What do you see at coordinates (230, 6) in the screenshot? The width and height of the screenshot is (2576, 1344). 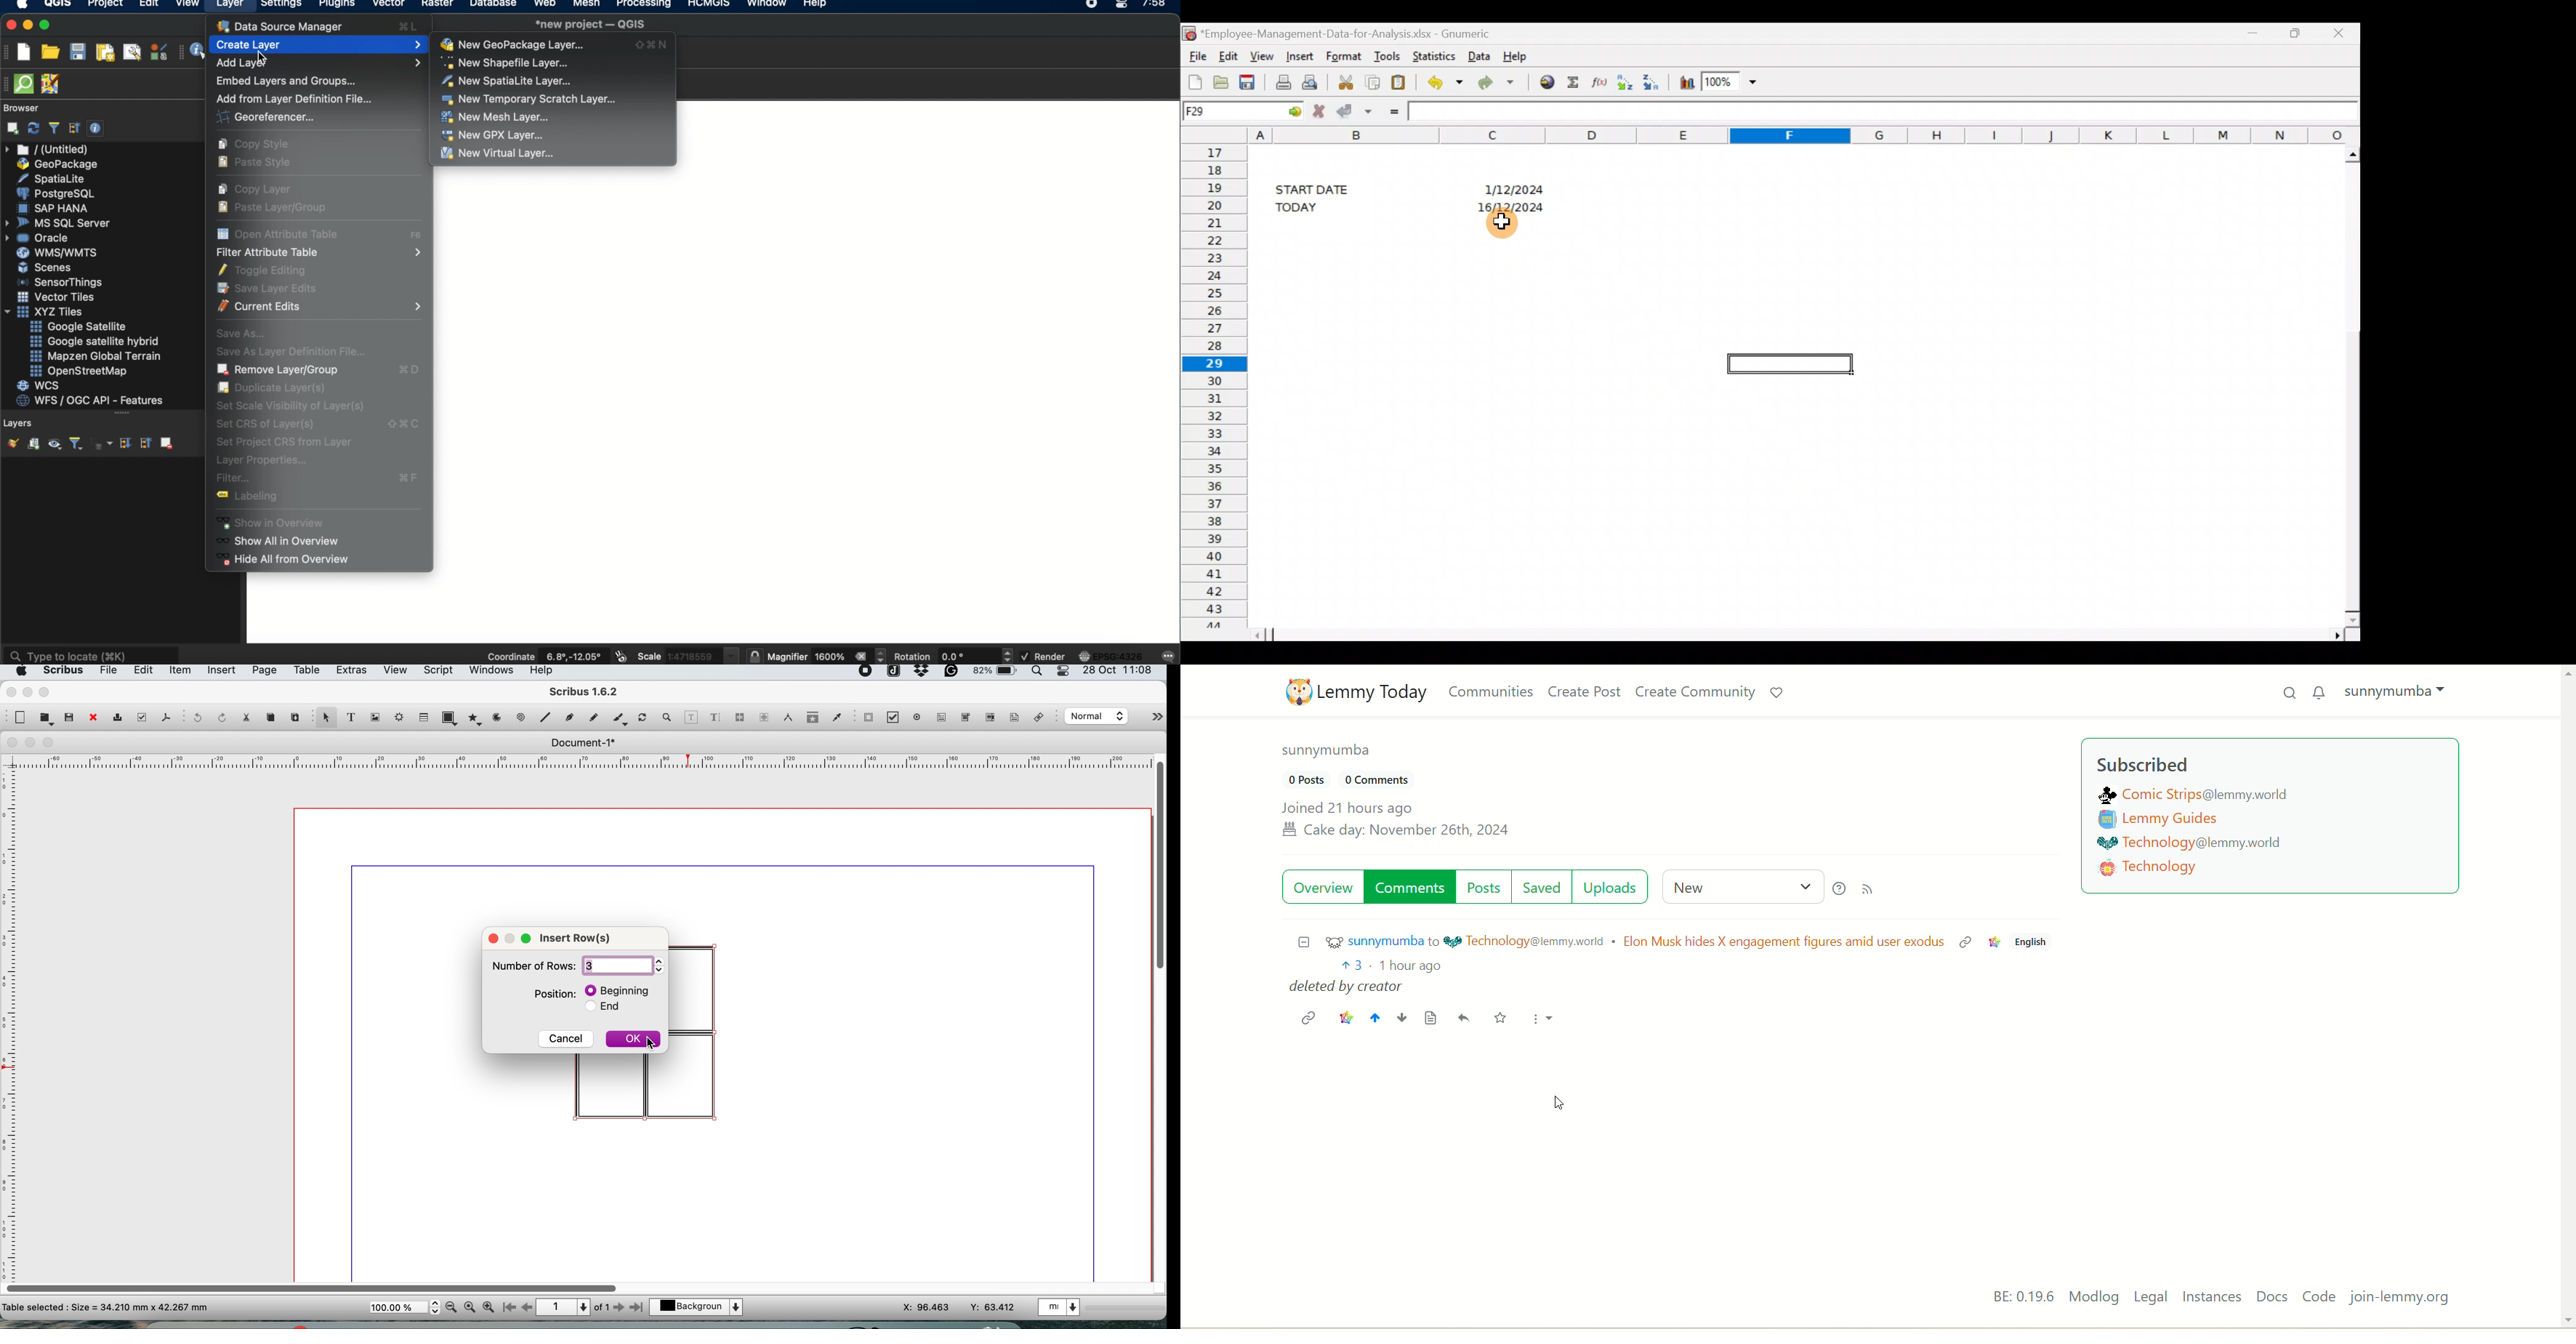 I see `layer` at bounding box center [230, 6].